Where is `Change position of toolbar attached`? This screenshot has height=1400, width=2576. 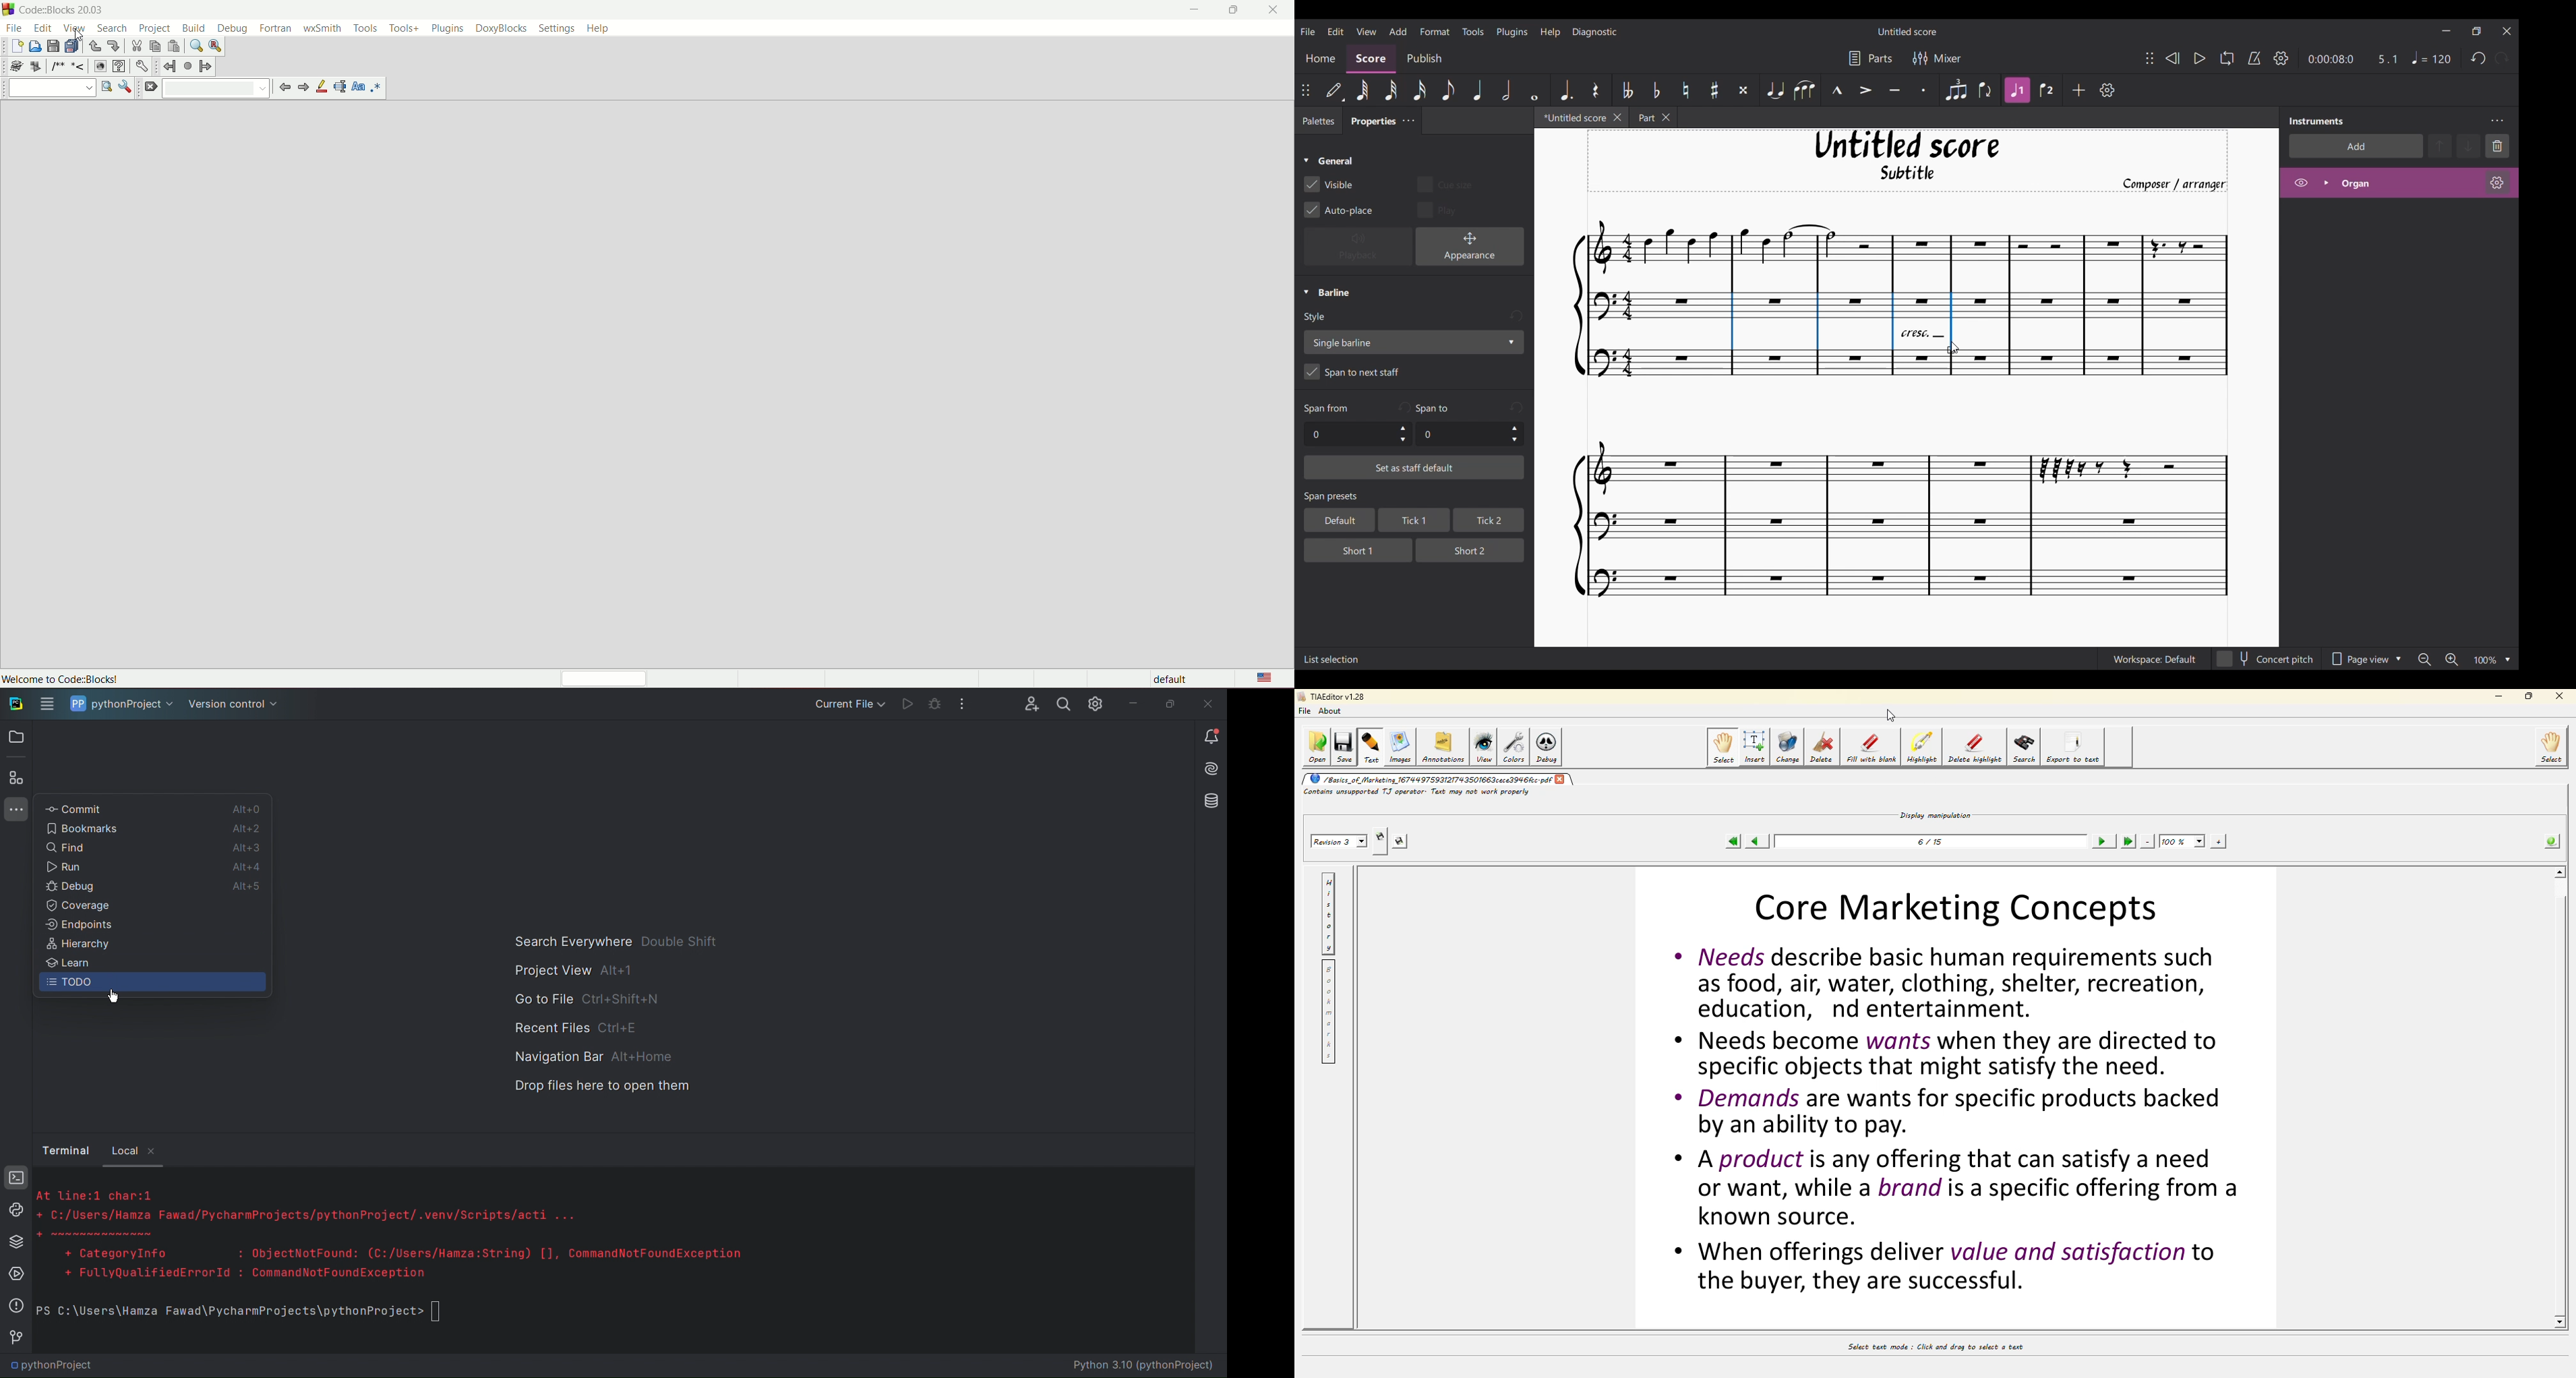 Change position of toolbar attached is located at coordinates (1306, 90).